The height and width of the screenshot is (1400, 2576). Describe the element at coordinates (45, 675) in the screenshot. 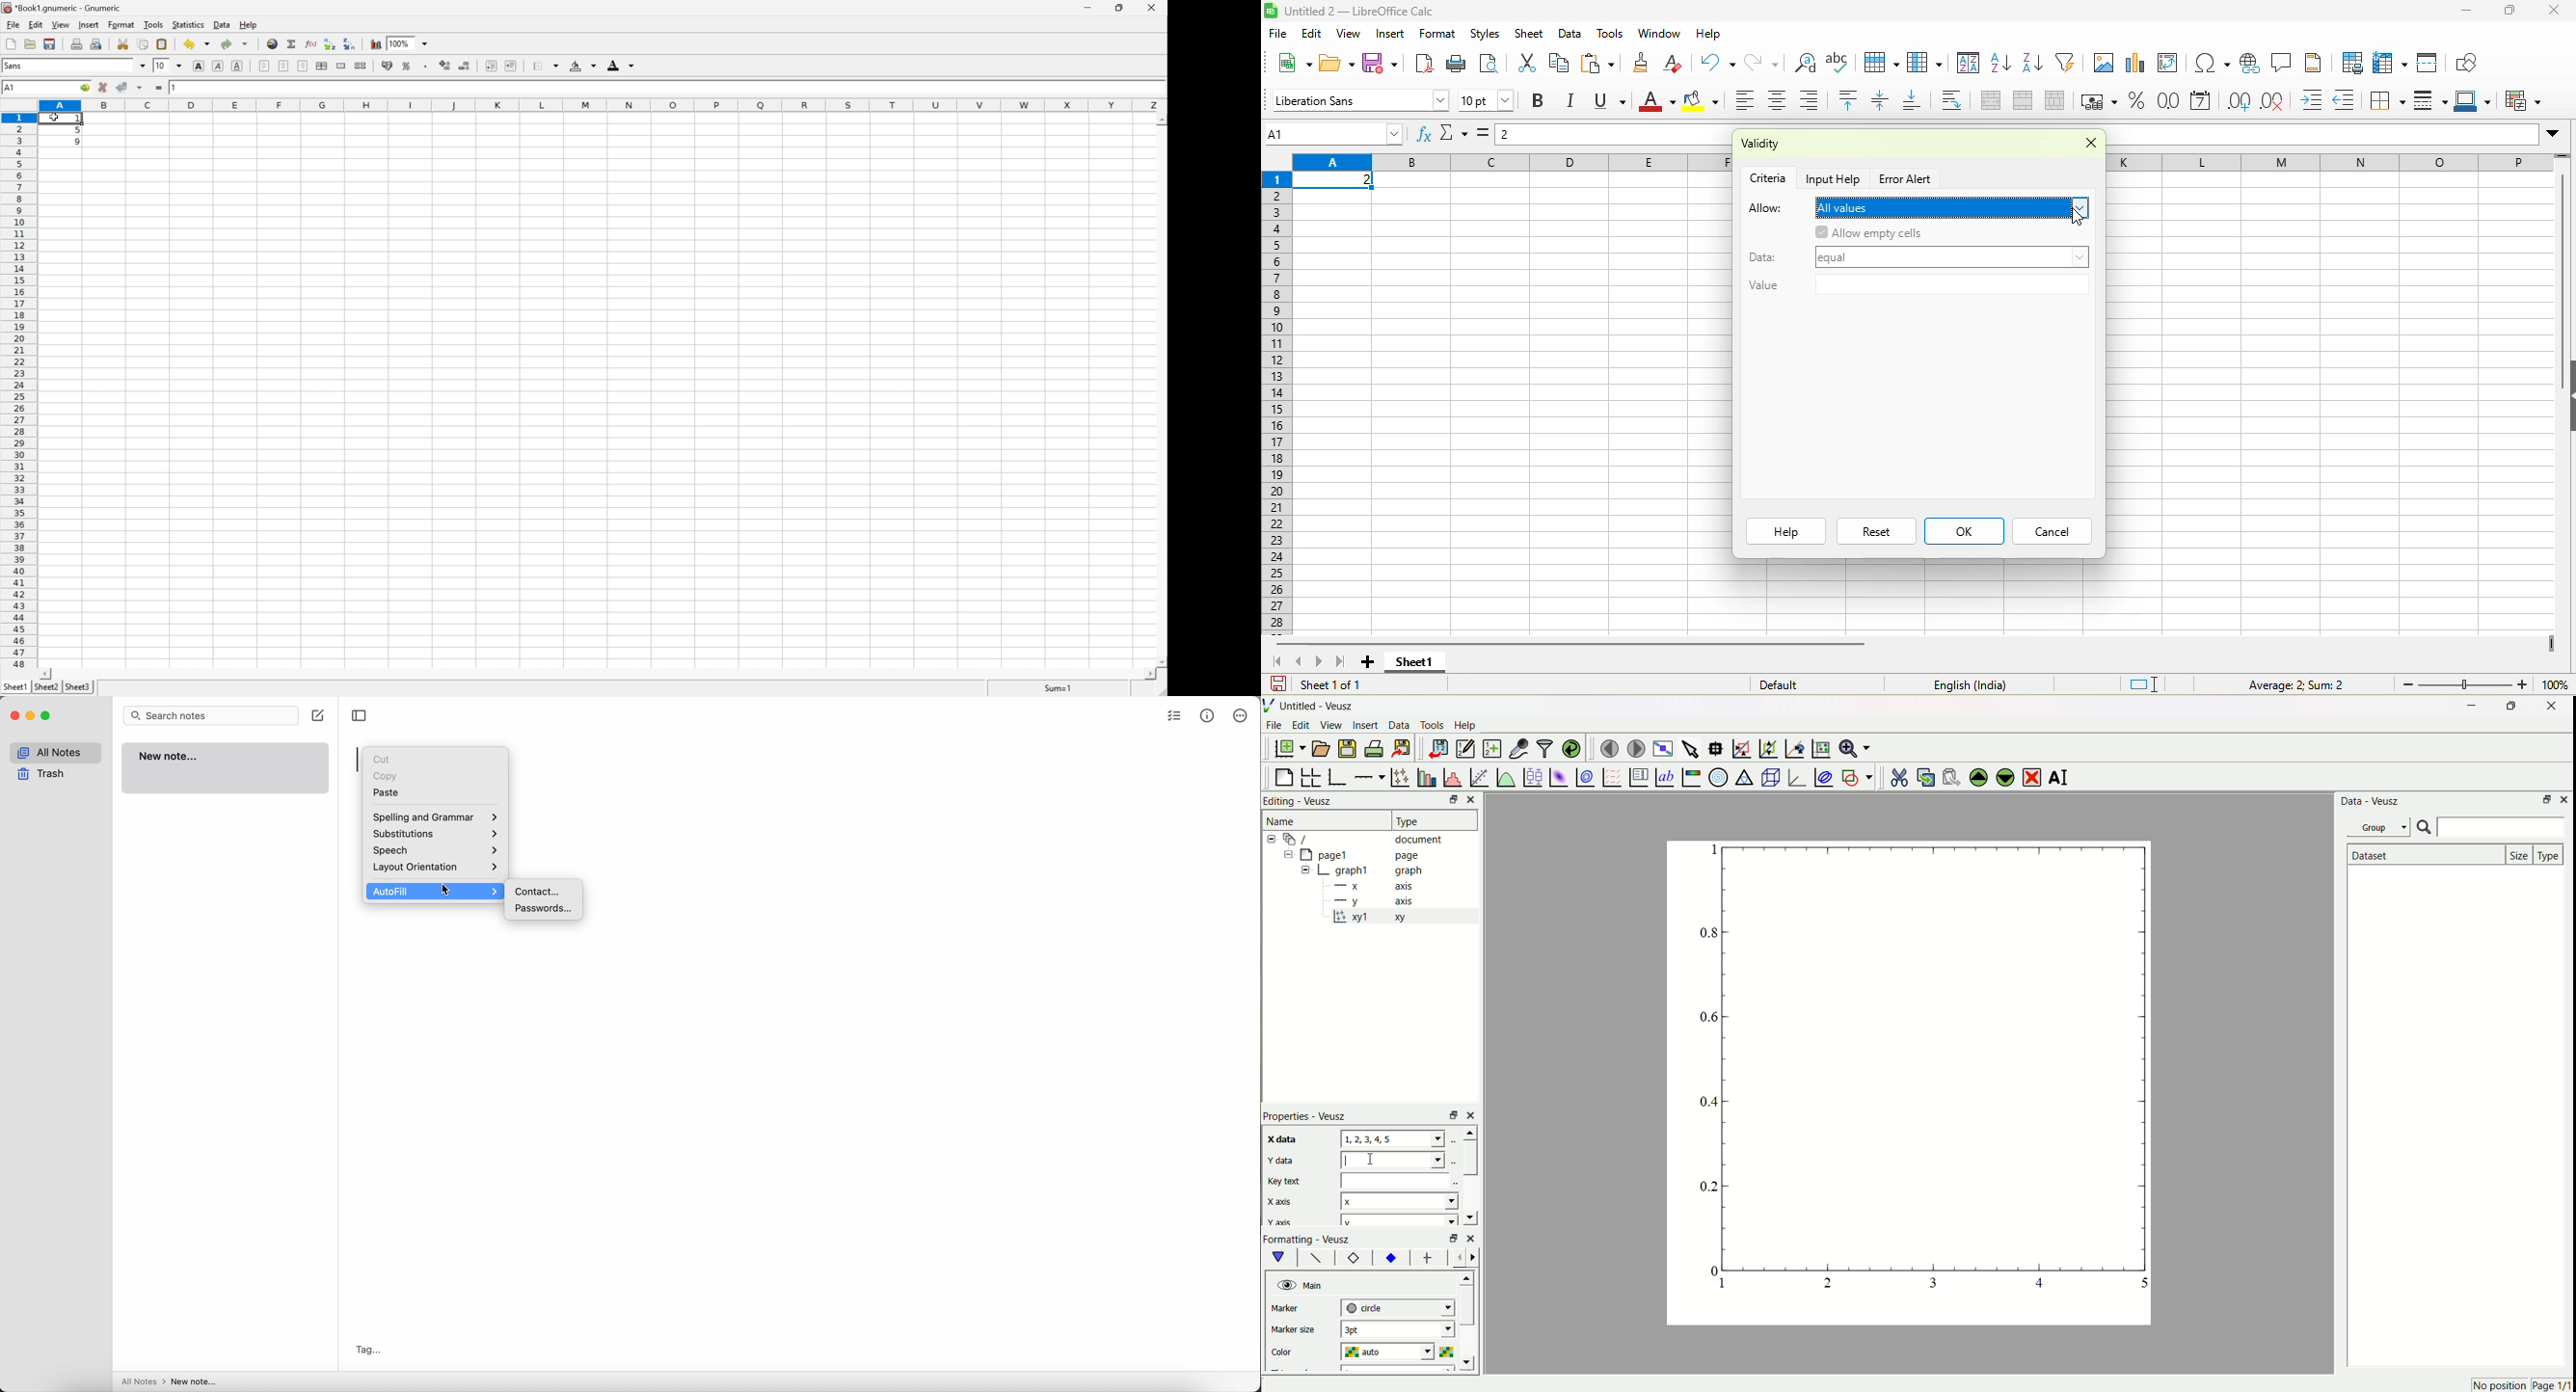

I see `scroll left` at that location.